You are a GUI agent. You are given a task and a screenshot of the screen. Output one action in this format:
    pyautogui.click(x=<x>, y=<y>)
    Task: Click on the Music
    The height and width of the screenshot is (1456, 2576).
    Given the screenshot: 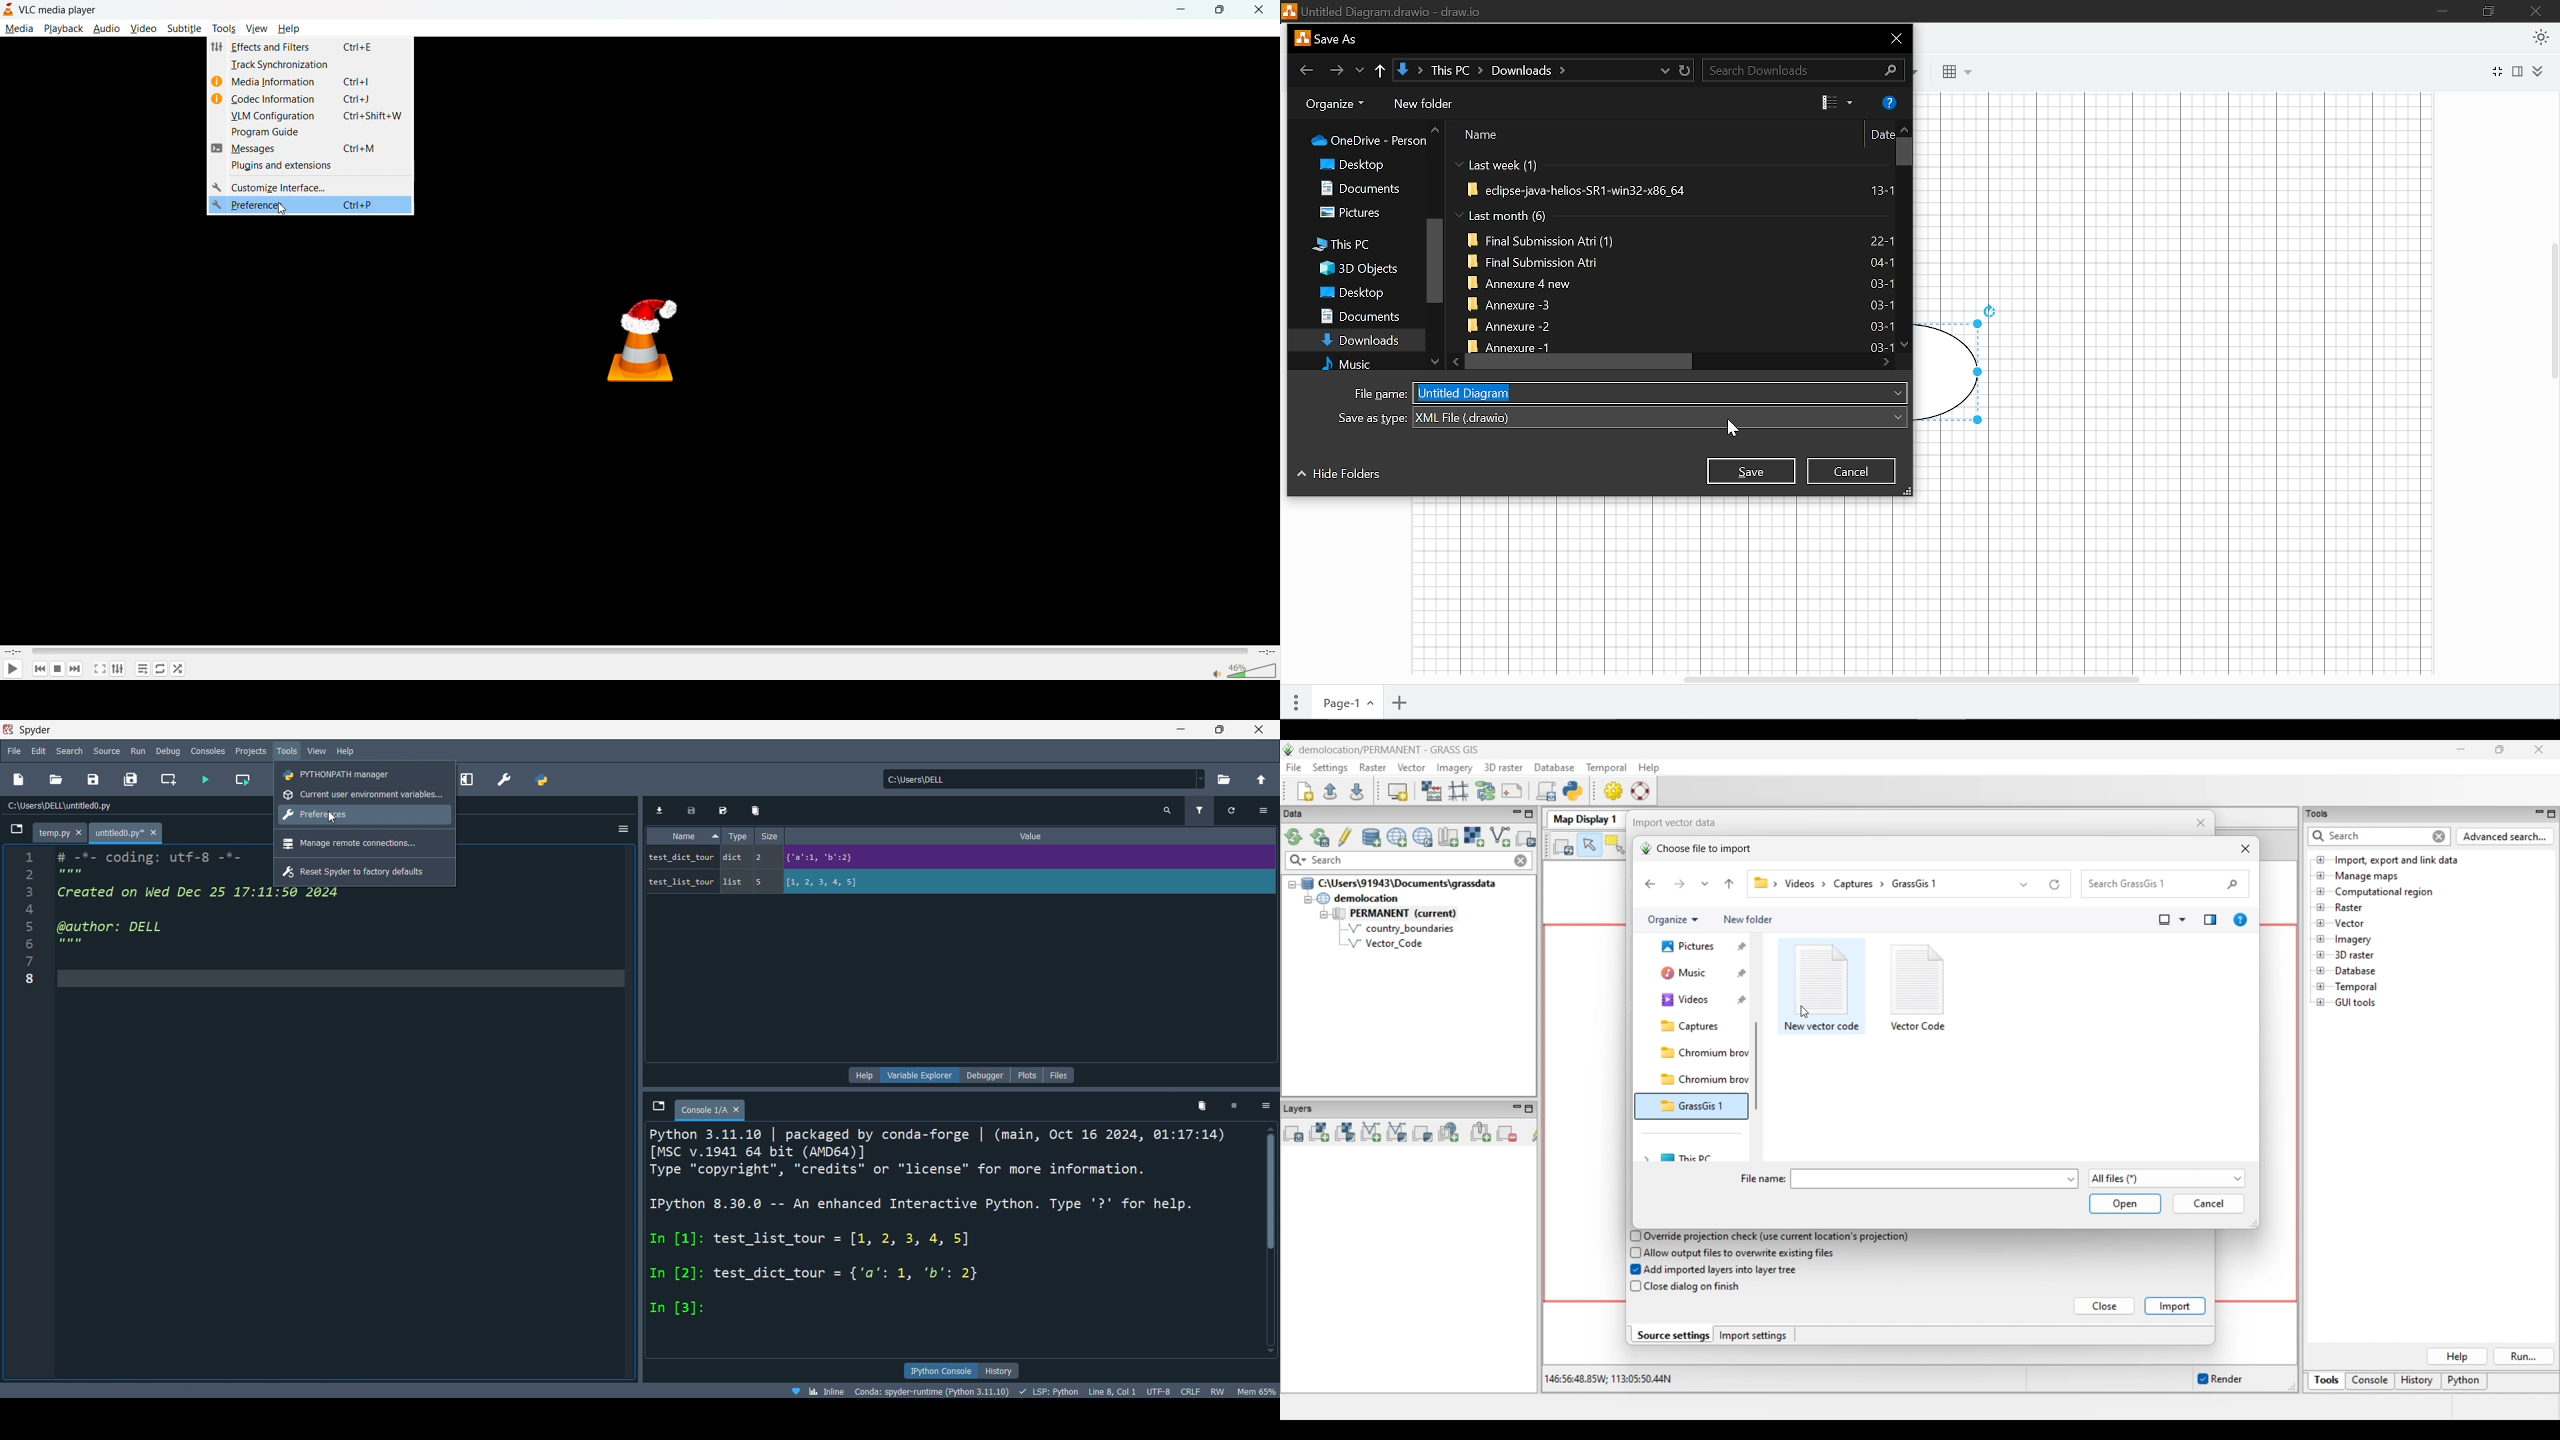 What is the action you would take?
    pyautogui.click(x=1352, y=364)
    